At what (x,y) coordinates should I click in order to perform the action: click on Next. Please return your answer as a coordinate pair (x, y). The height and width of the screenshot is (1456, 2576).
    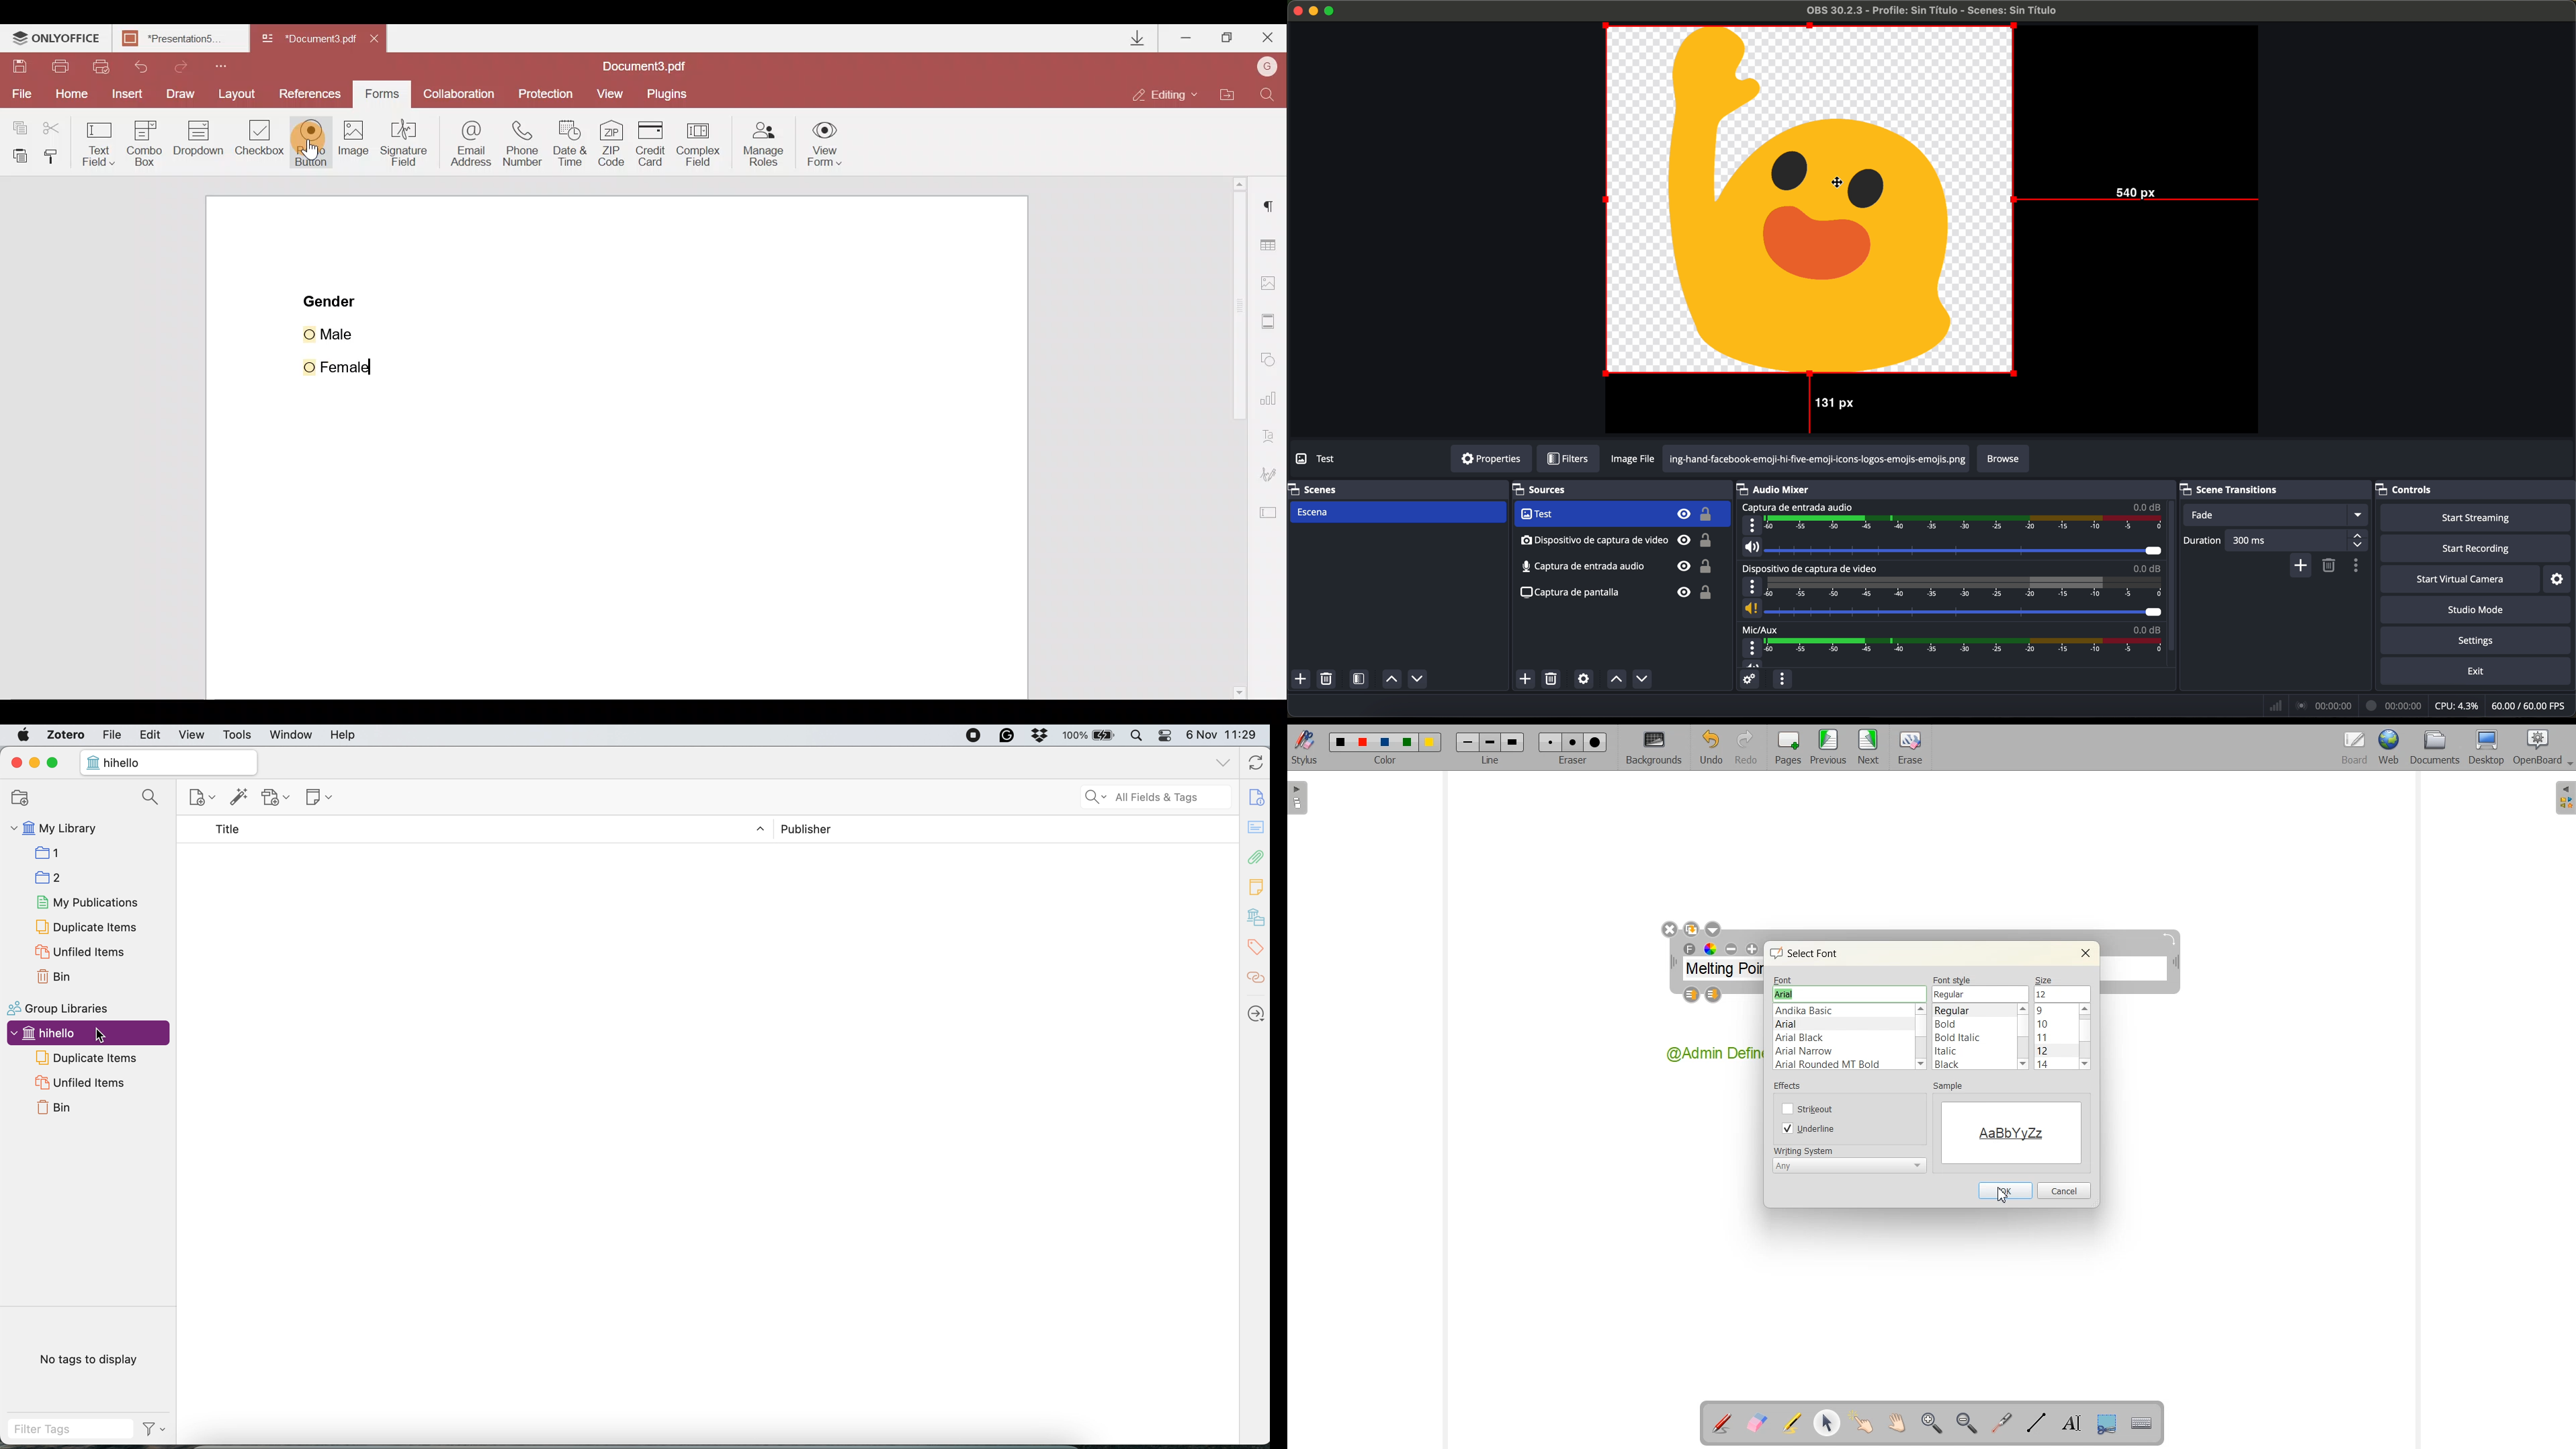
    Looking at the image, I should click on (1256, 1009).